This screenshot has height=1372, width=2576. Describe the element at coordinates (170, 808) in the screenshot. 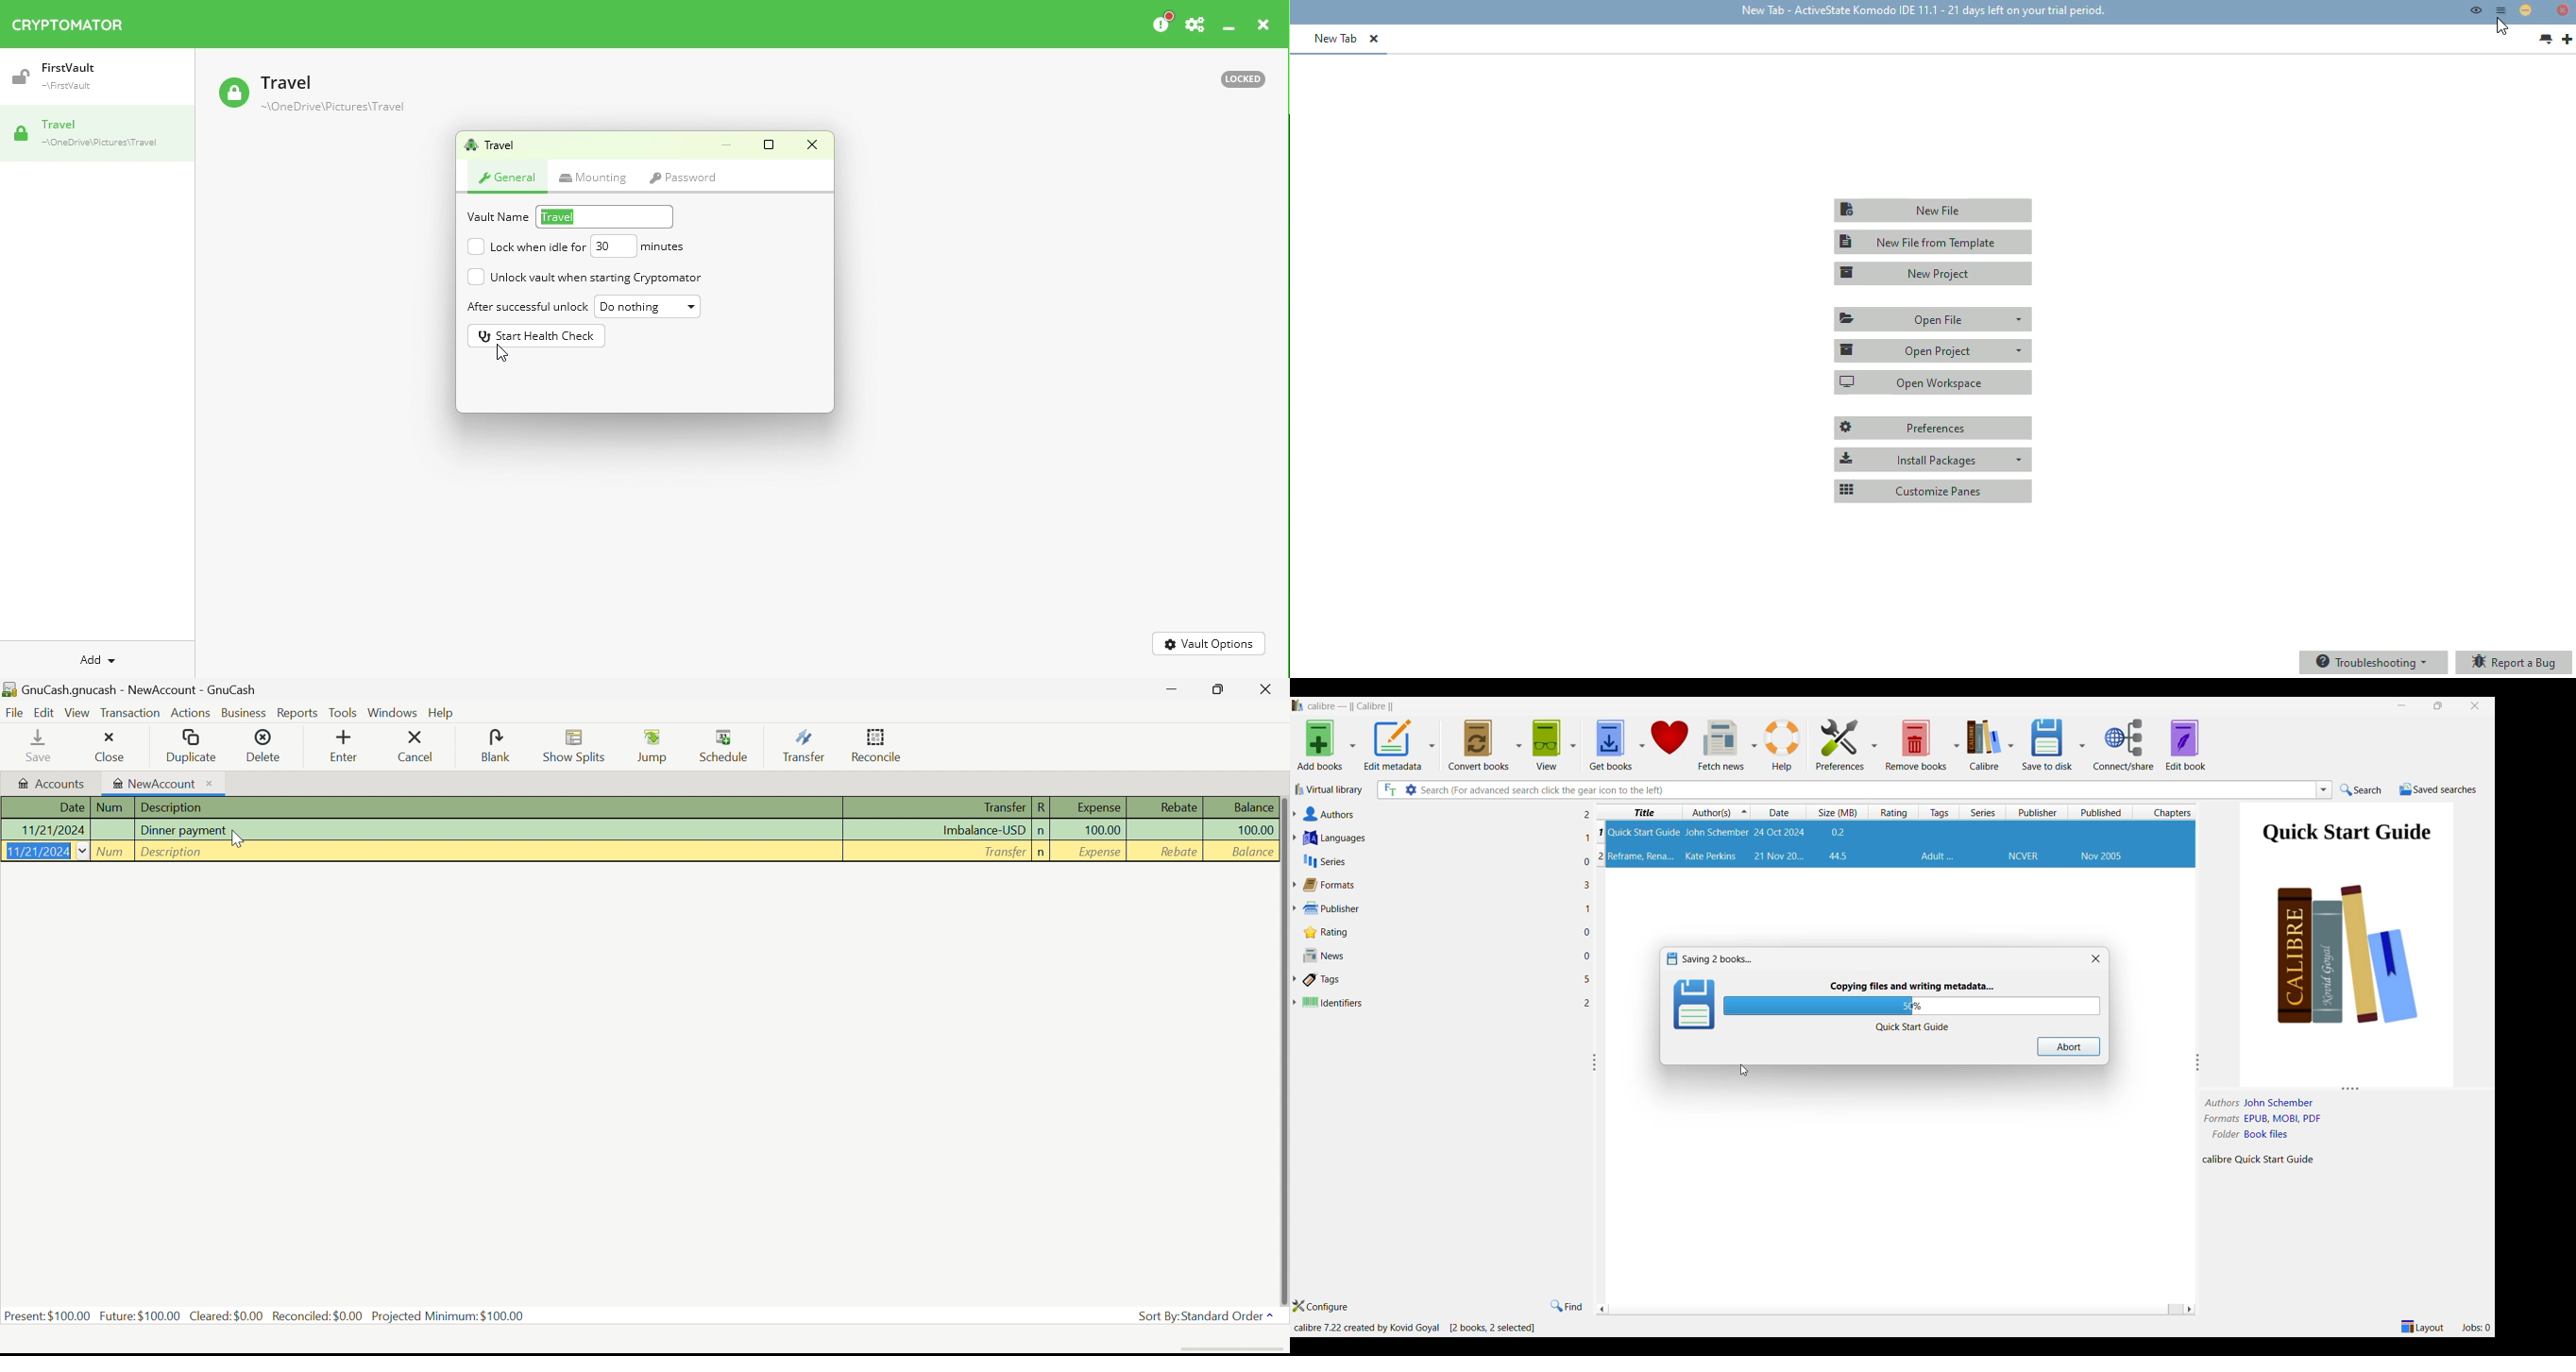

I see `Description` at that location.